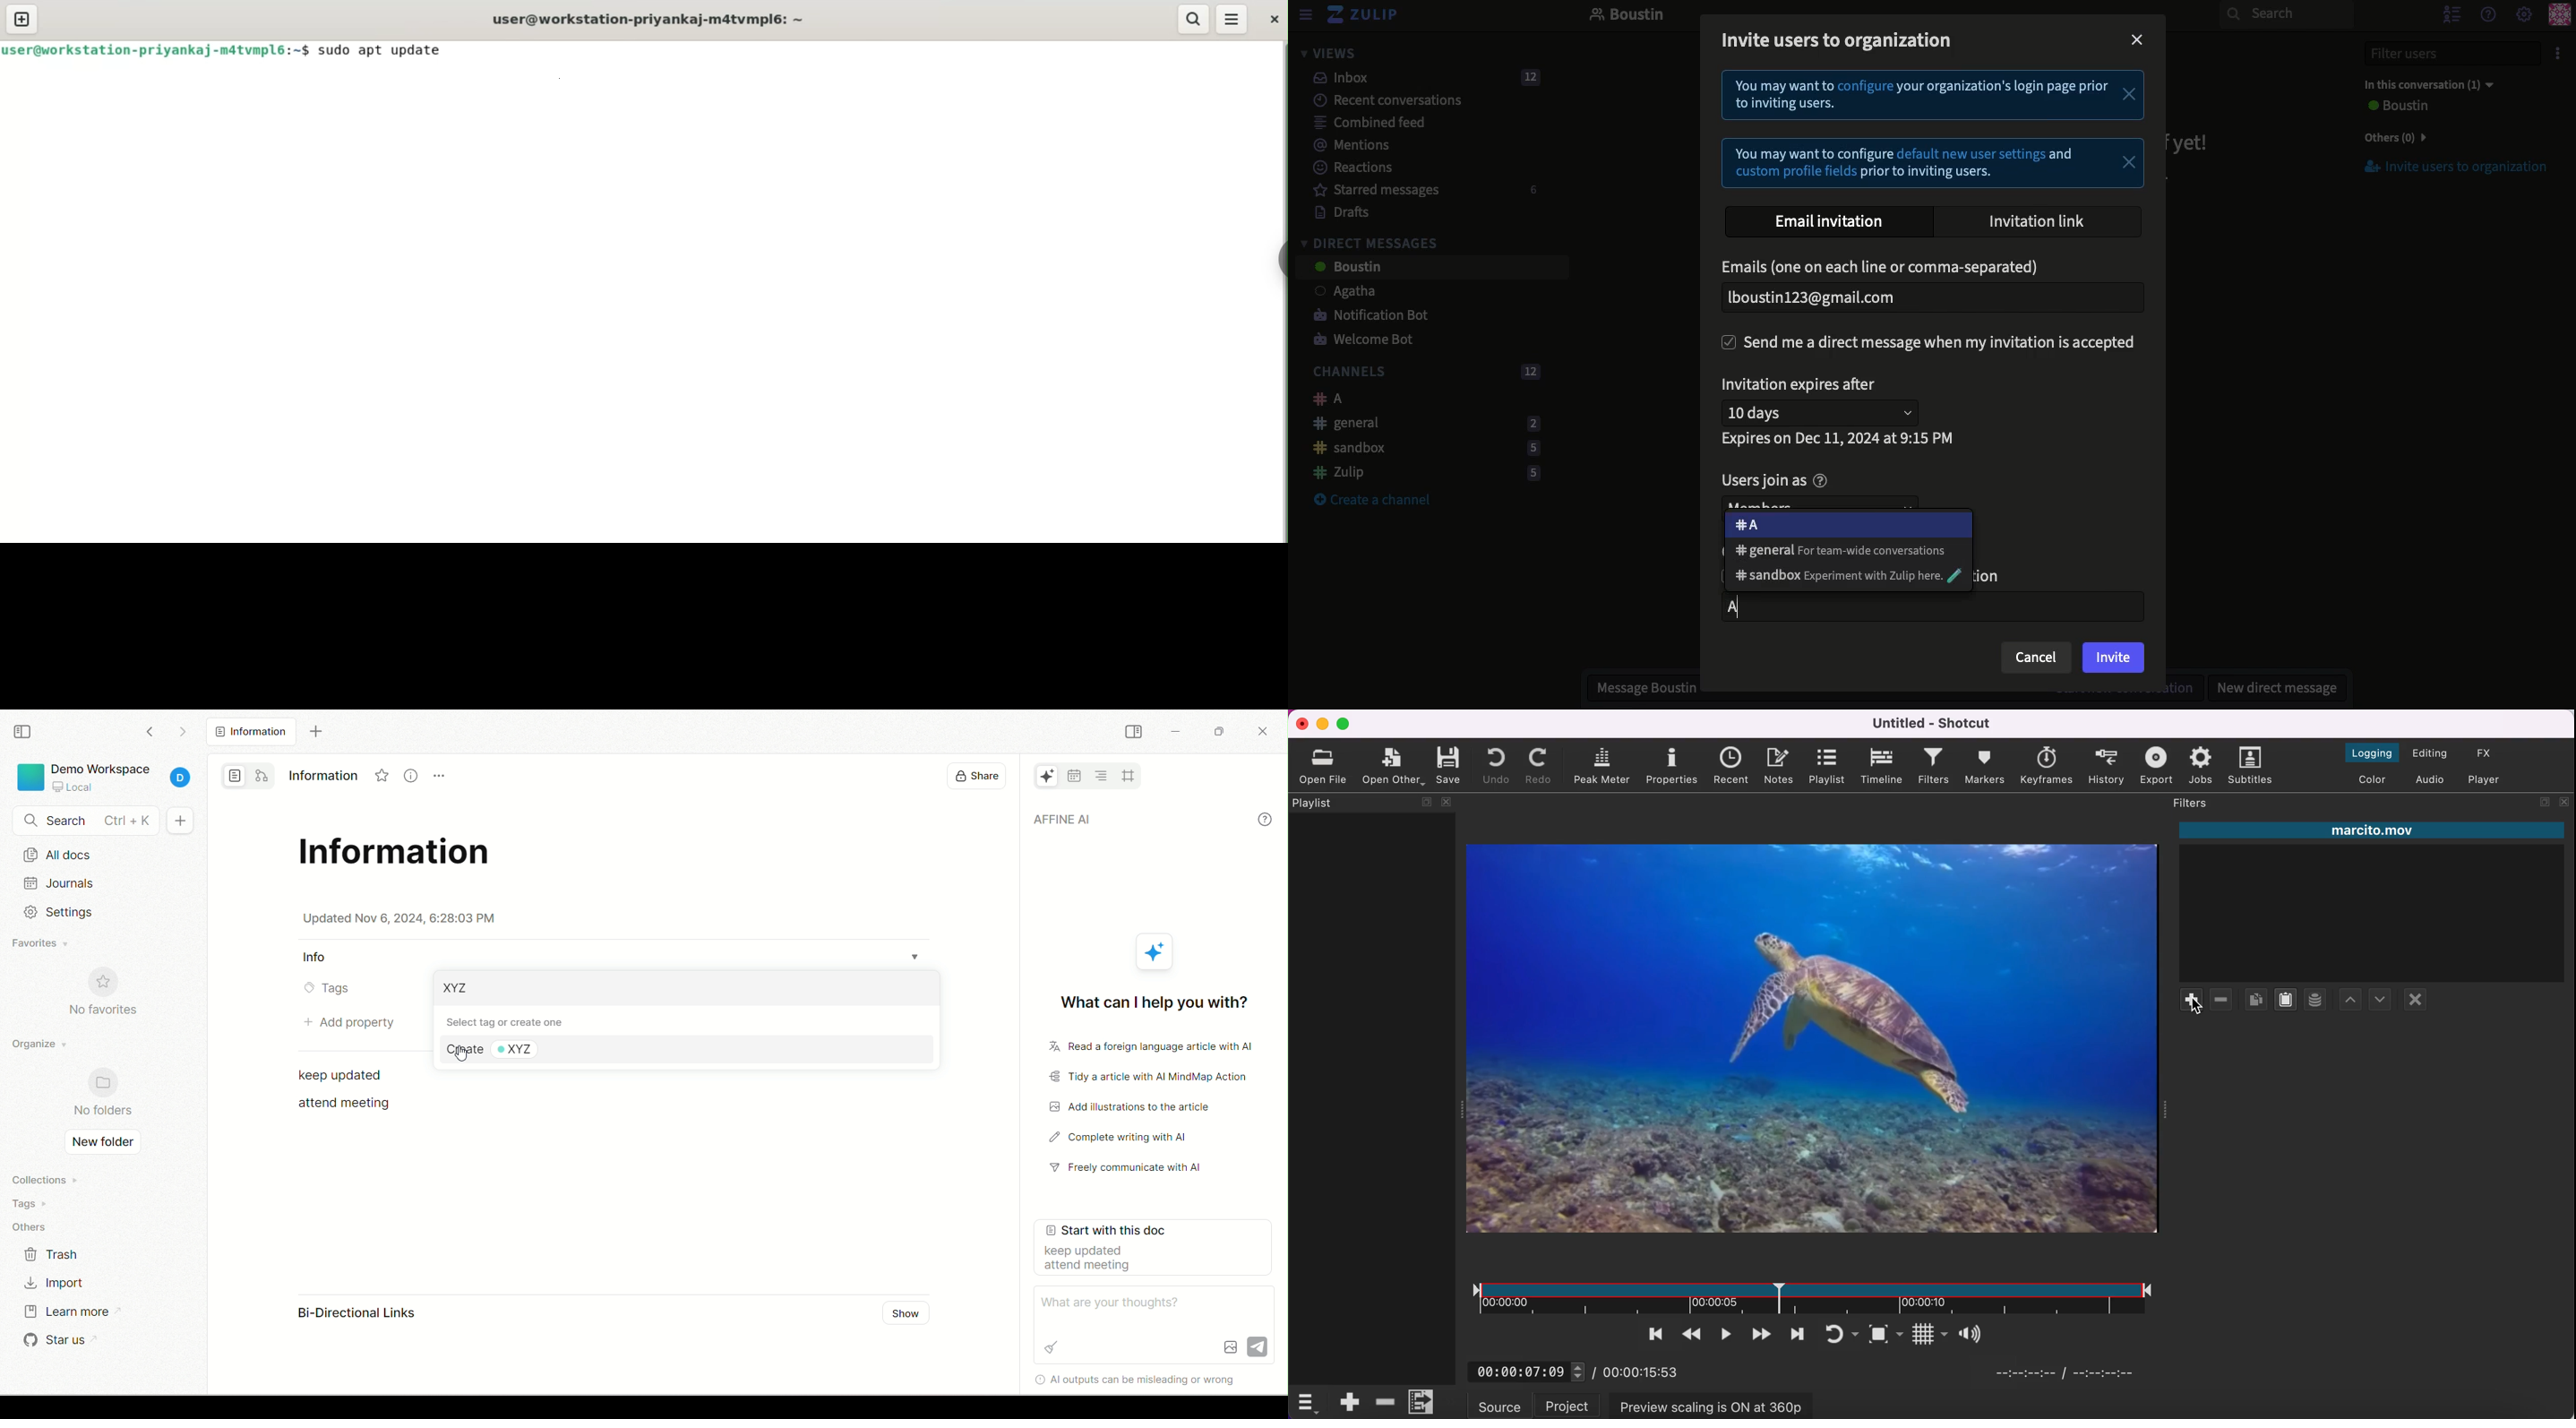 This screenshot has height=1428, width=2576. I want to click on clip, so click(1814, 1045).